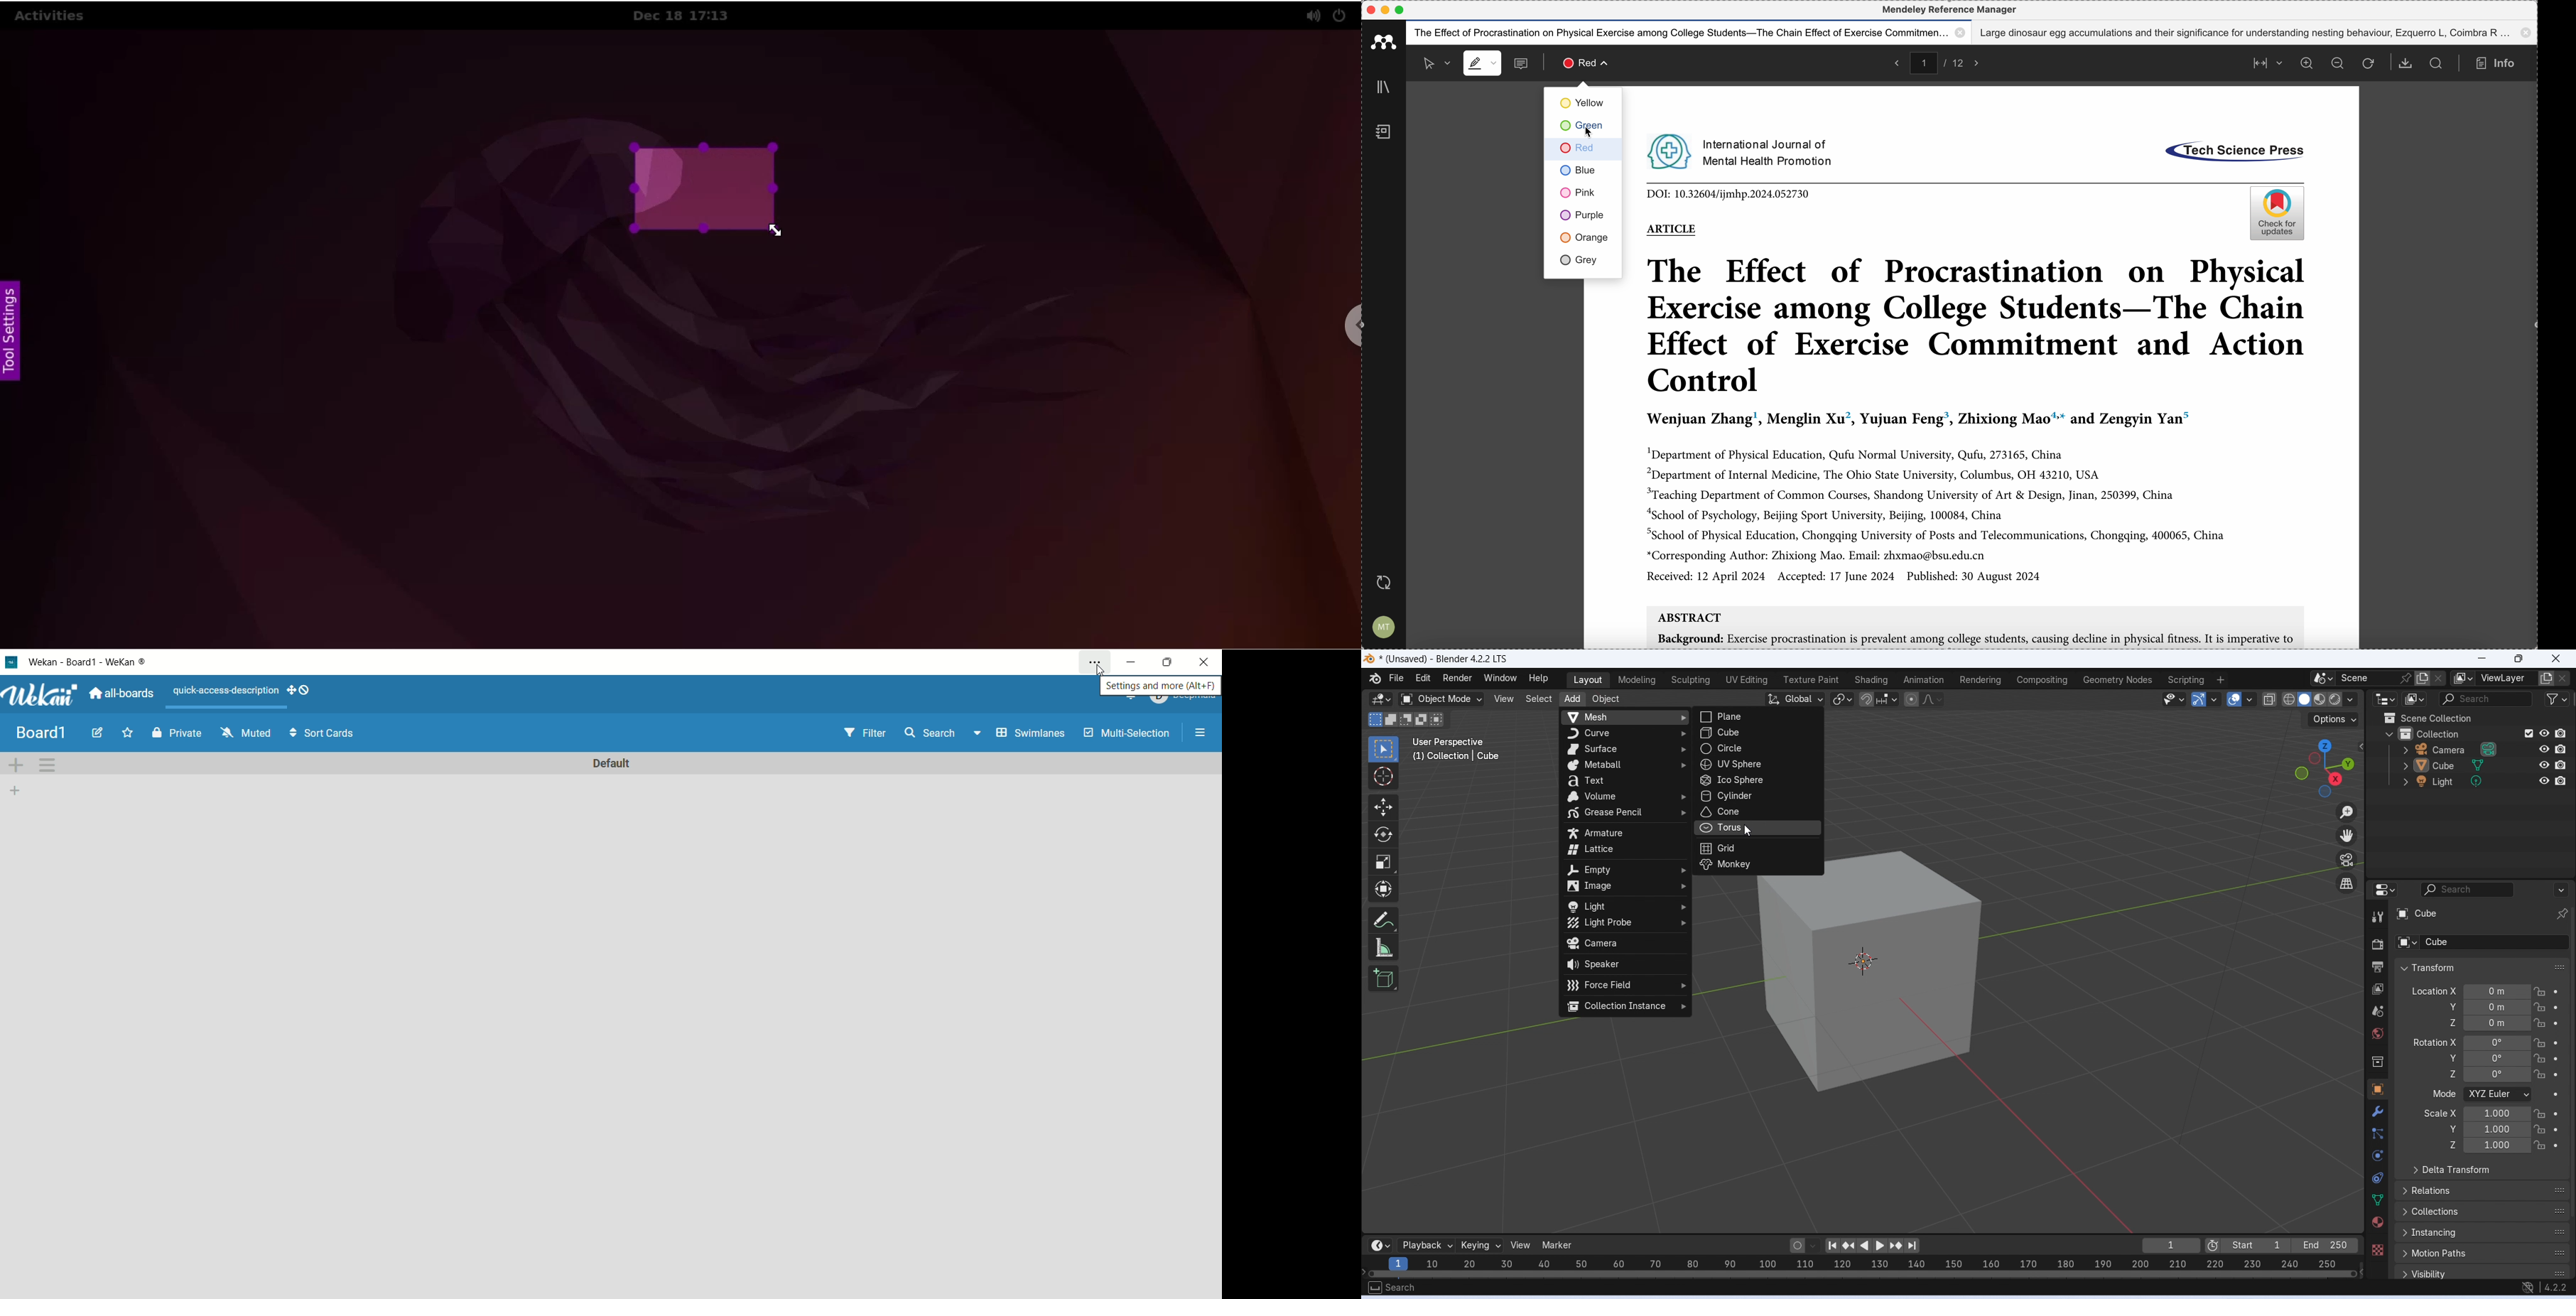  I want to click on chrome settings, so click(1348, 327).